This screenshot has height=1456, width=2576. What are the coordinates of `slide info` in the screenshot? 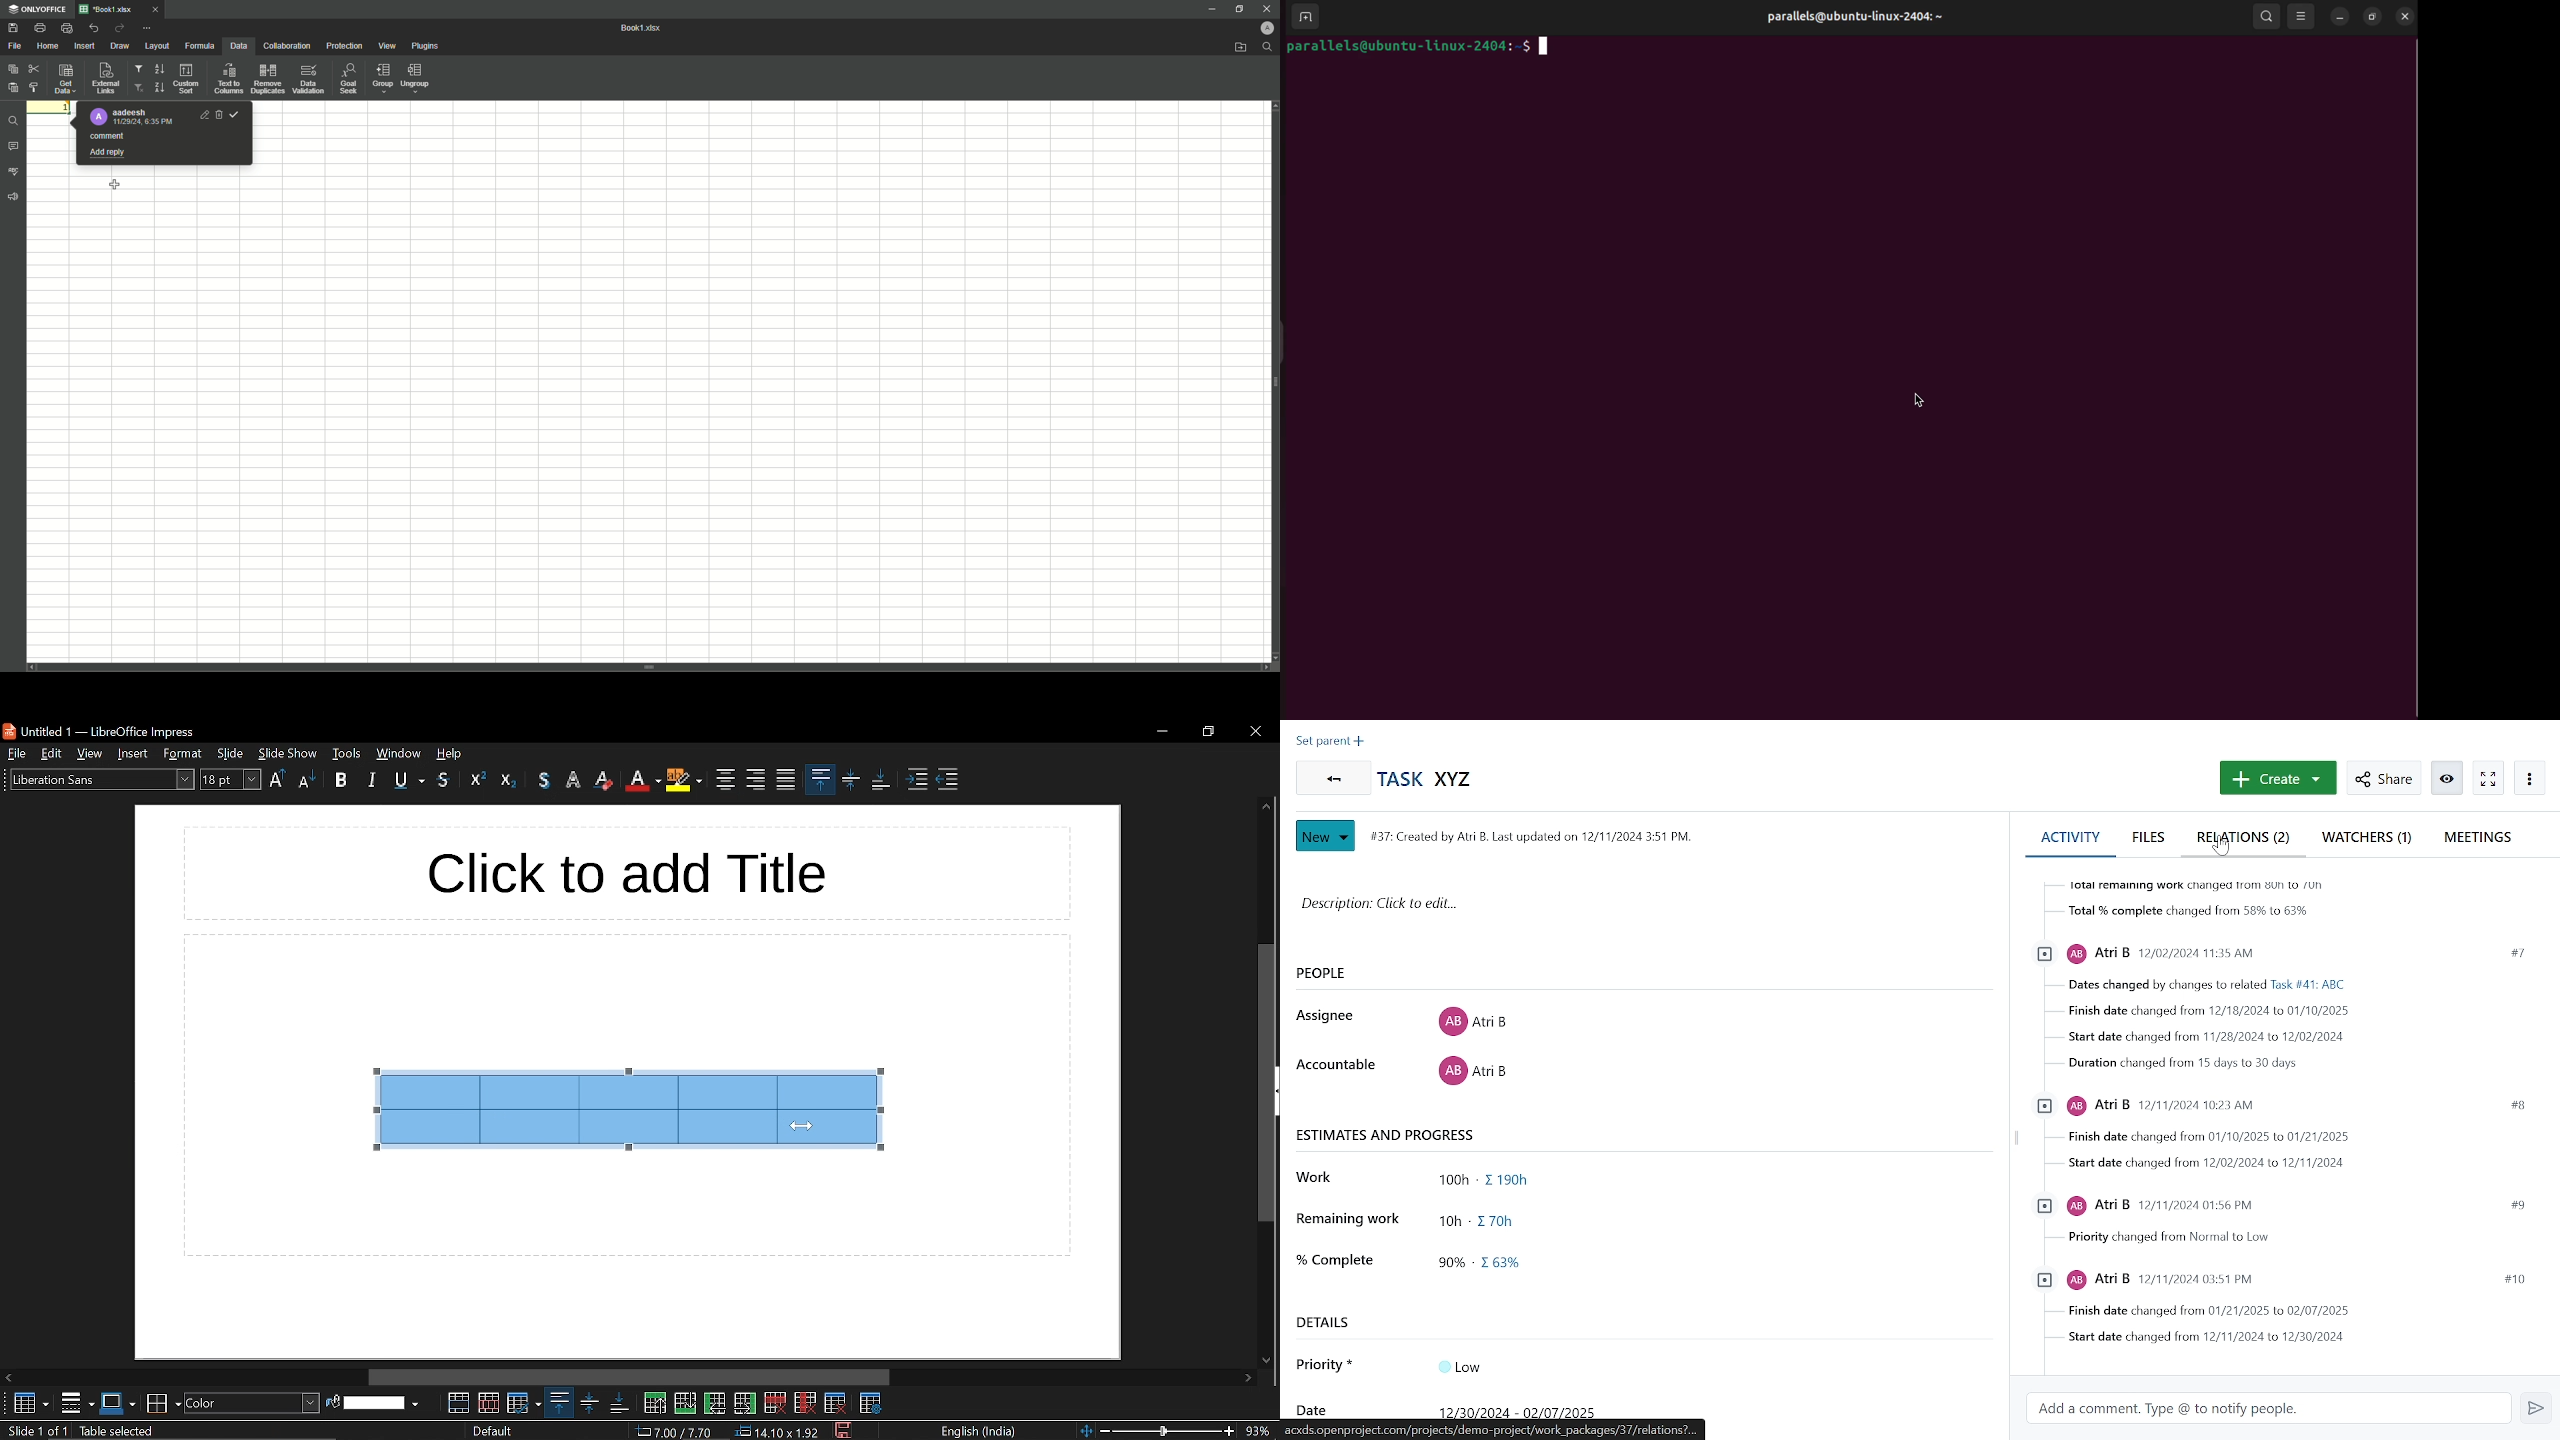 It's located at (181, 1431).